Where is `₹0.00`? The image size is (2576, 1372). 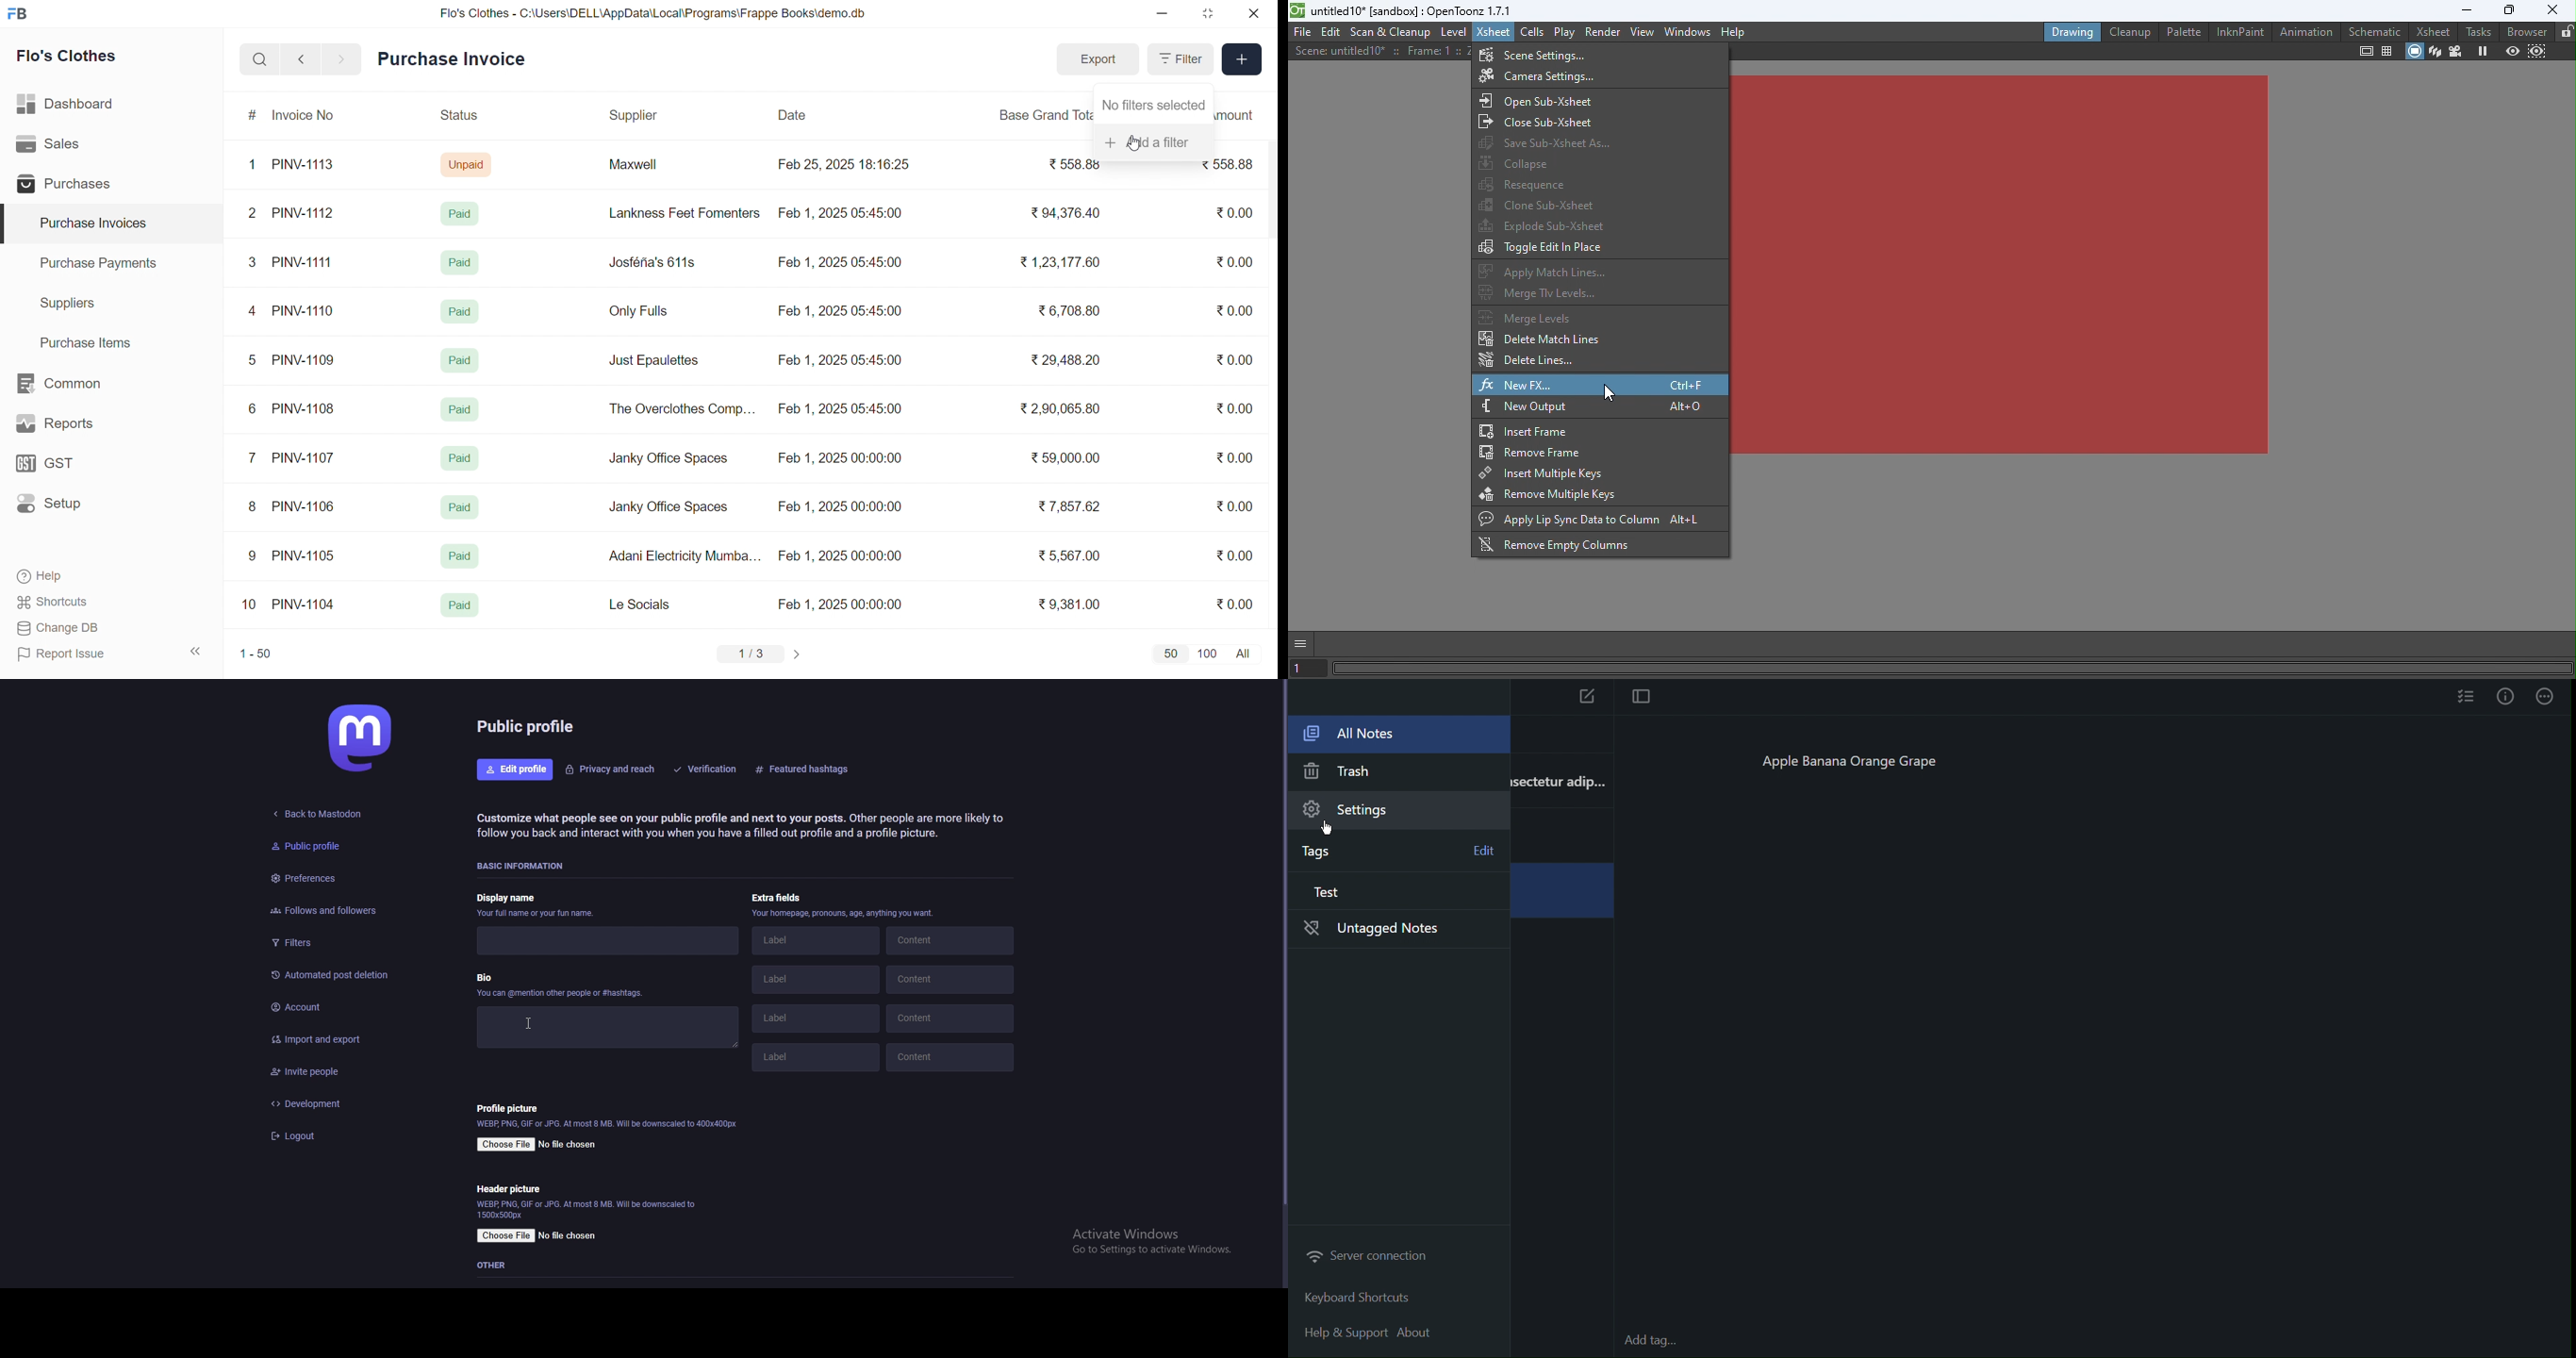
₹0.00 is located at coordinates (1237, 261).